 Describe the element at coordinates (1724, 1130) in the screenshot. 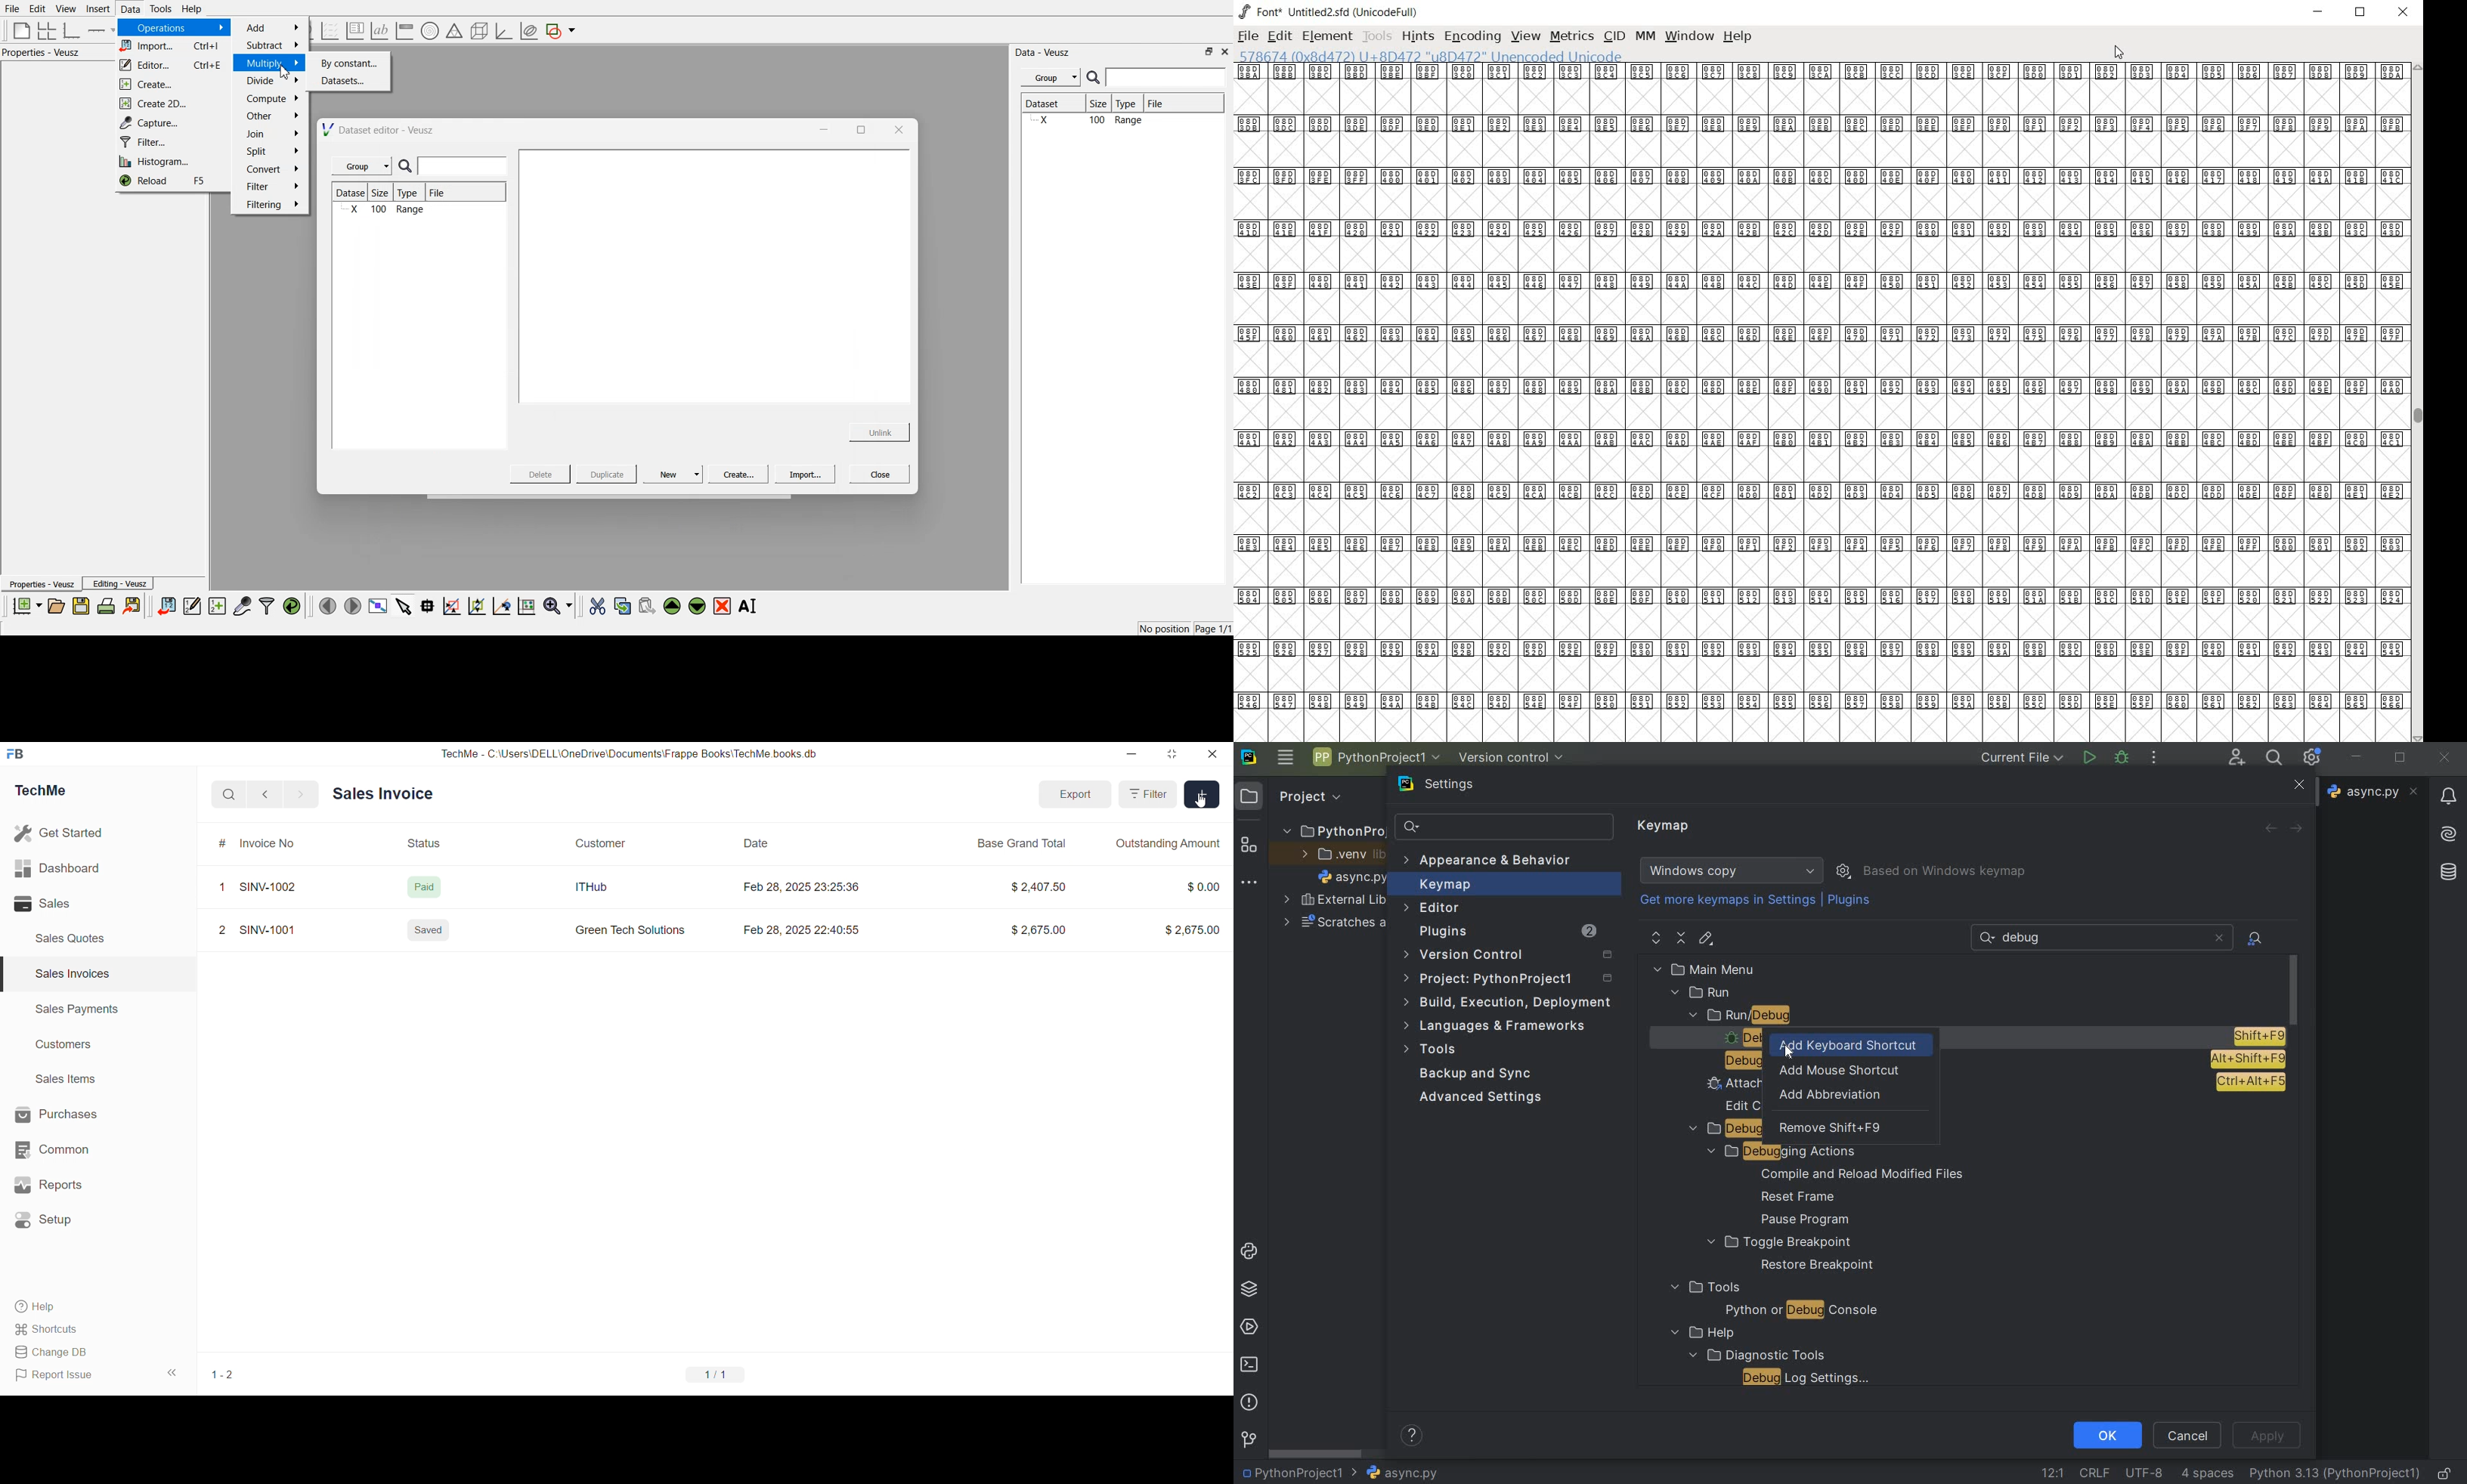

I see `debugger actions` at that location.